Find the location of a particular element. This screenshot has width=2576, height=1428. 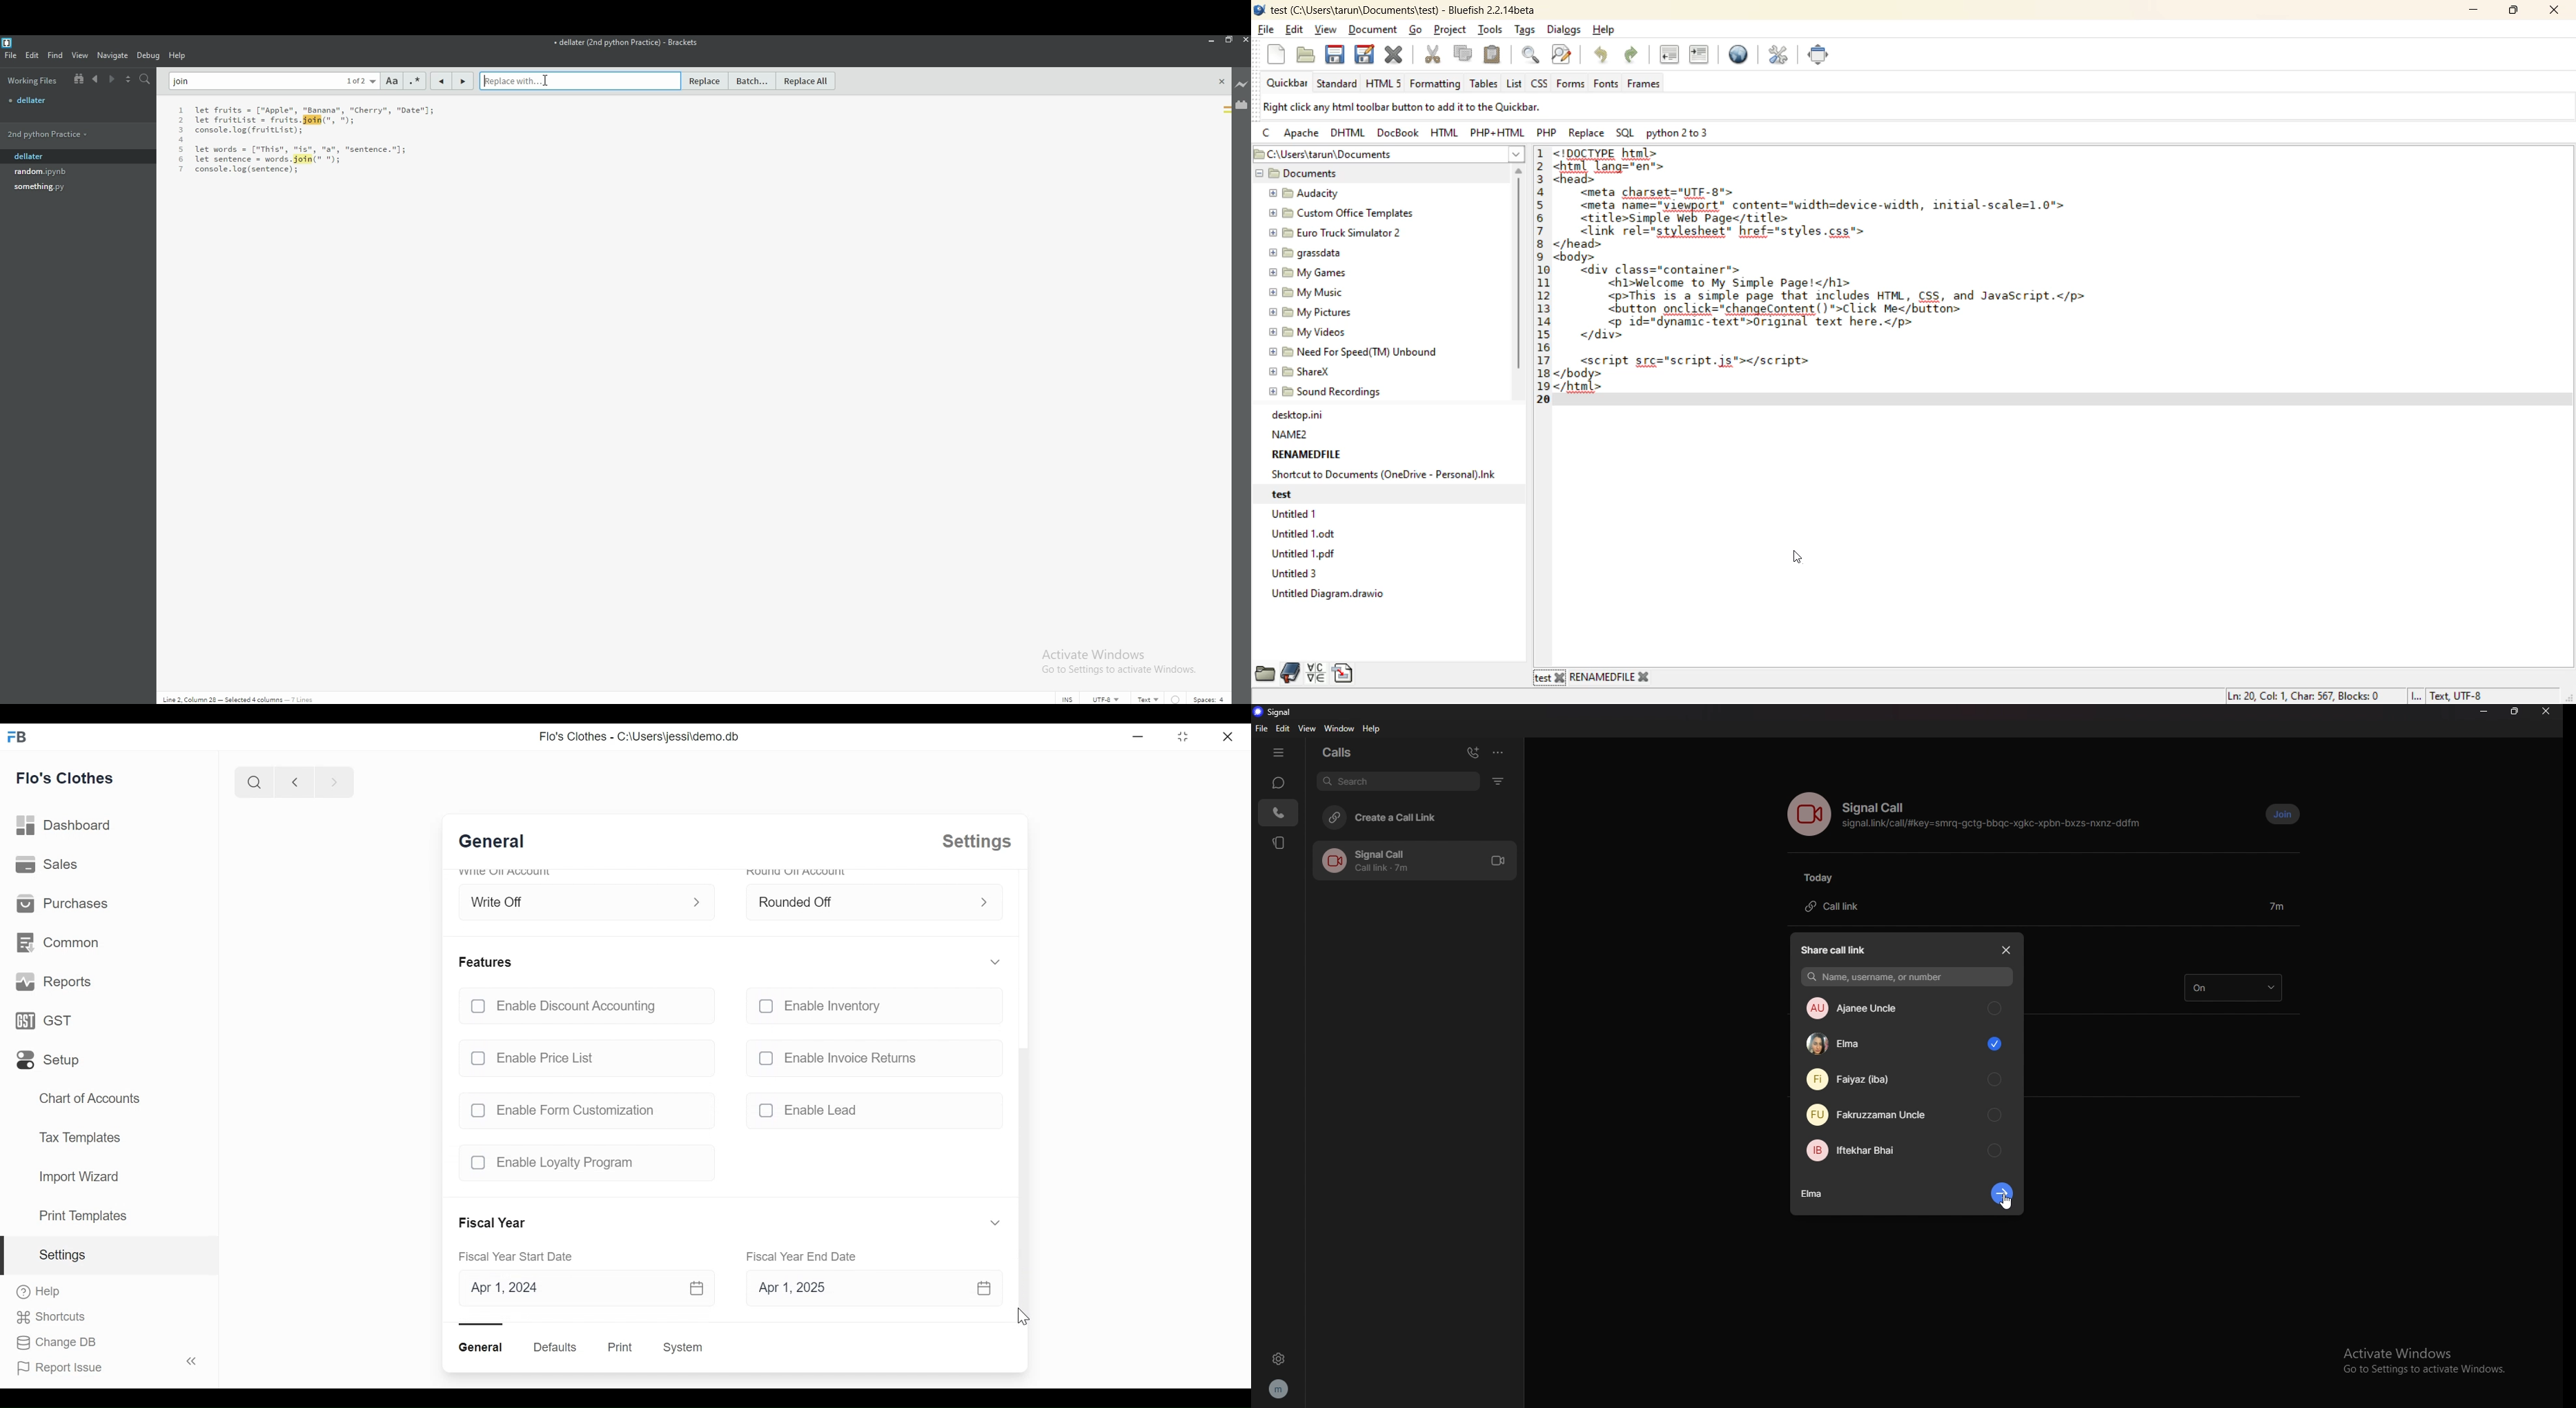

edit is located at coordinates (33, 55).